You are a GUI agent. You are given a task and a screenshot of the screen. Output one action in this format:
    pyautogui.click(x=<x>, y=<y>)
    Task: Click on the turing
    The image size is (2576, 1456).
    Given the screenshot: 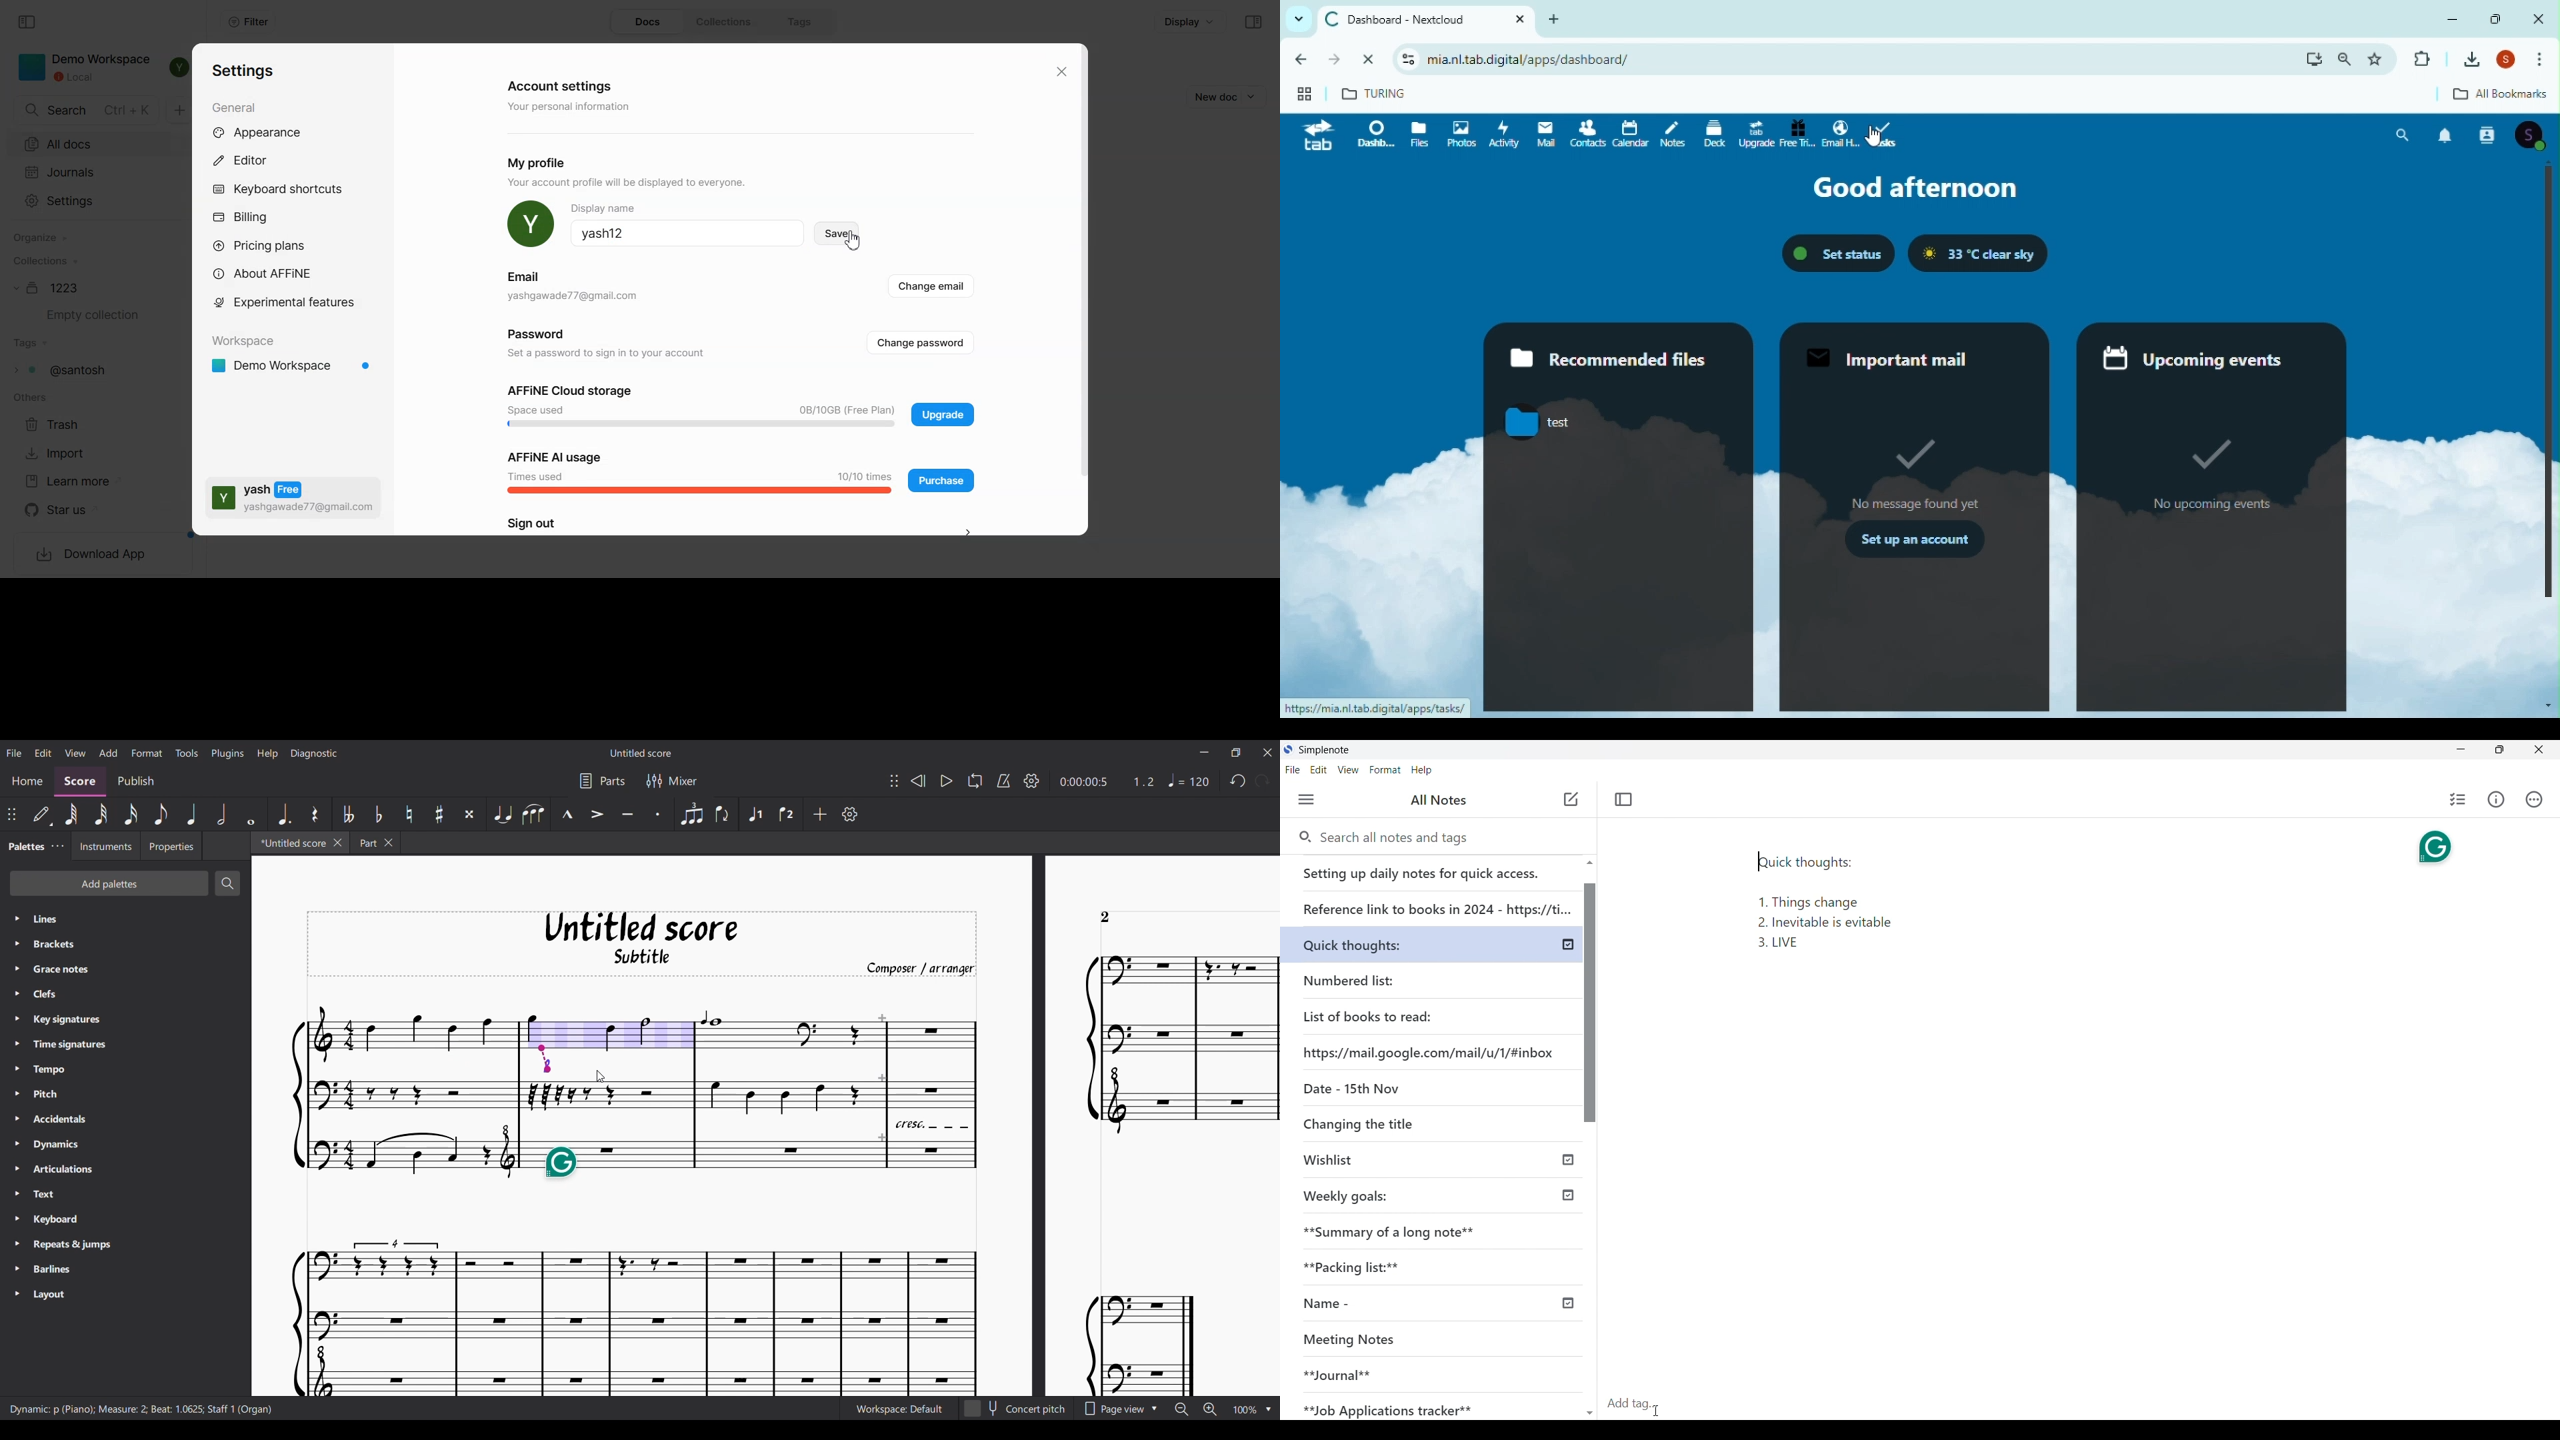 What is the action you would take?
    pyautogui.click(x=1379, y=95)
    